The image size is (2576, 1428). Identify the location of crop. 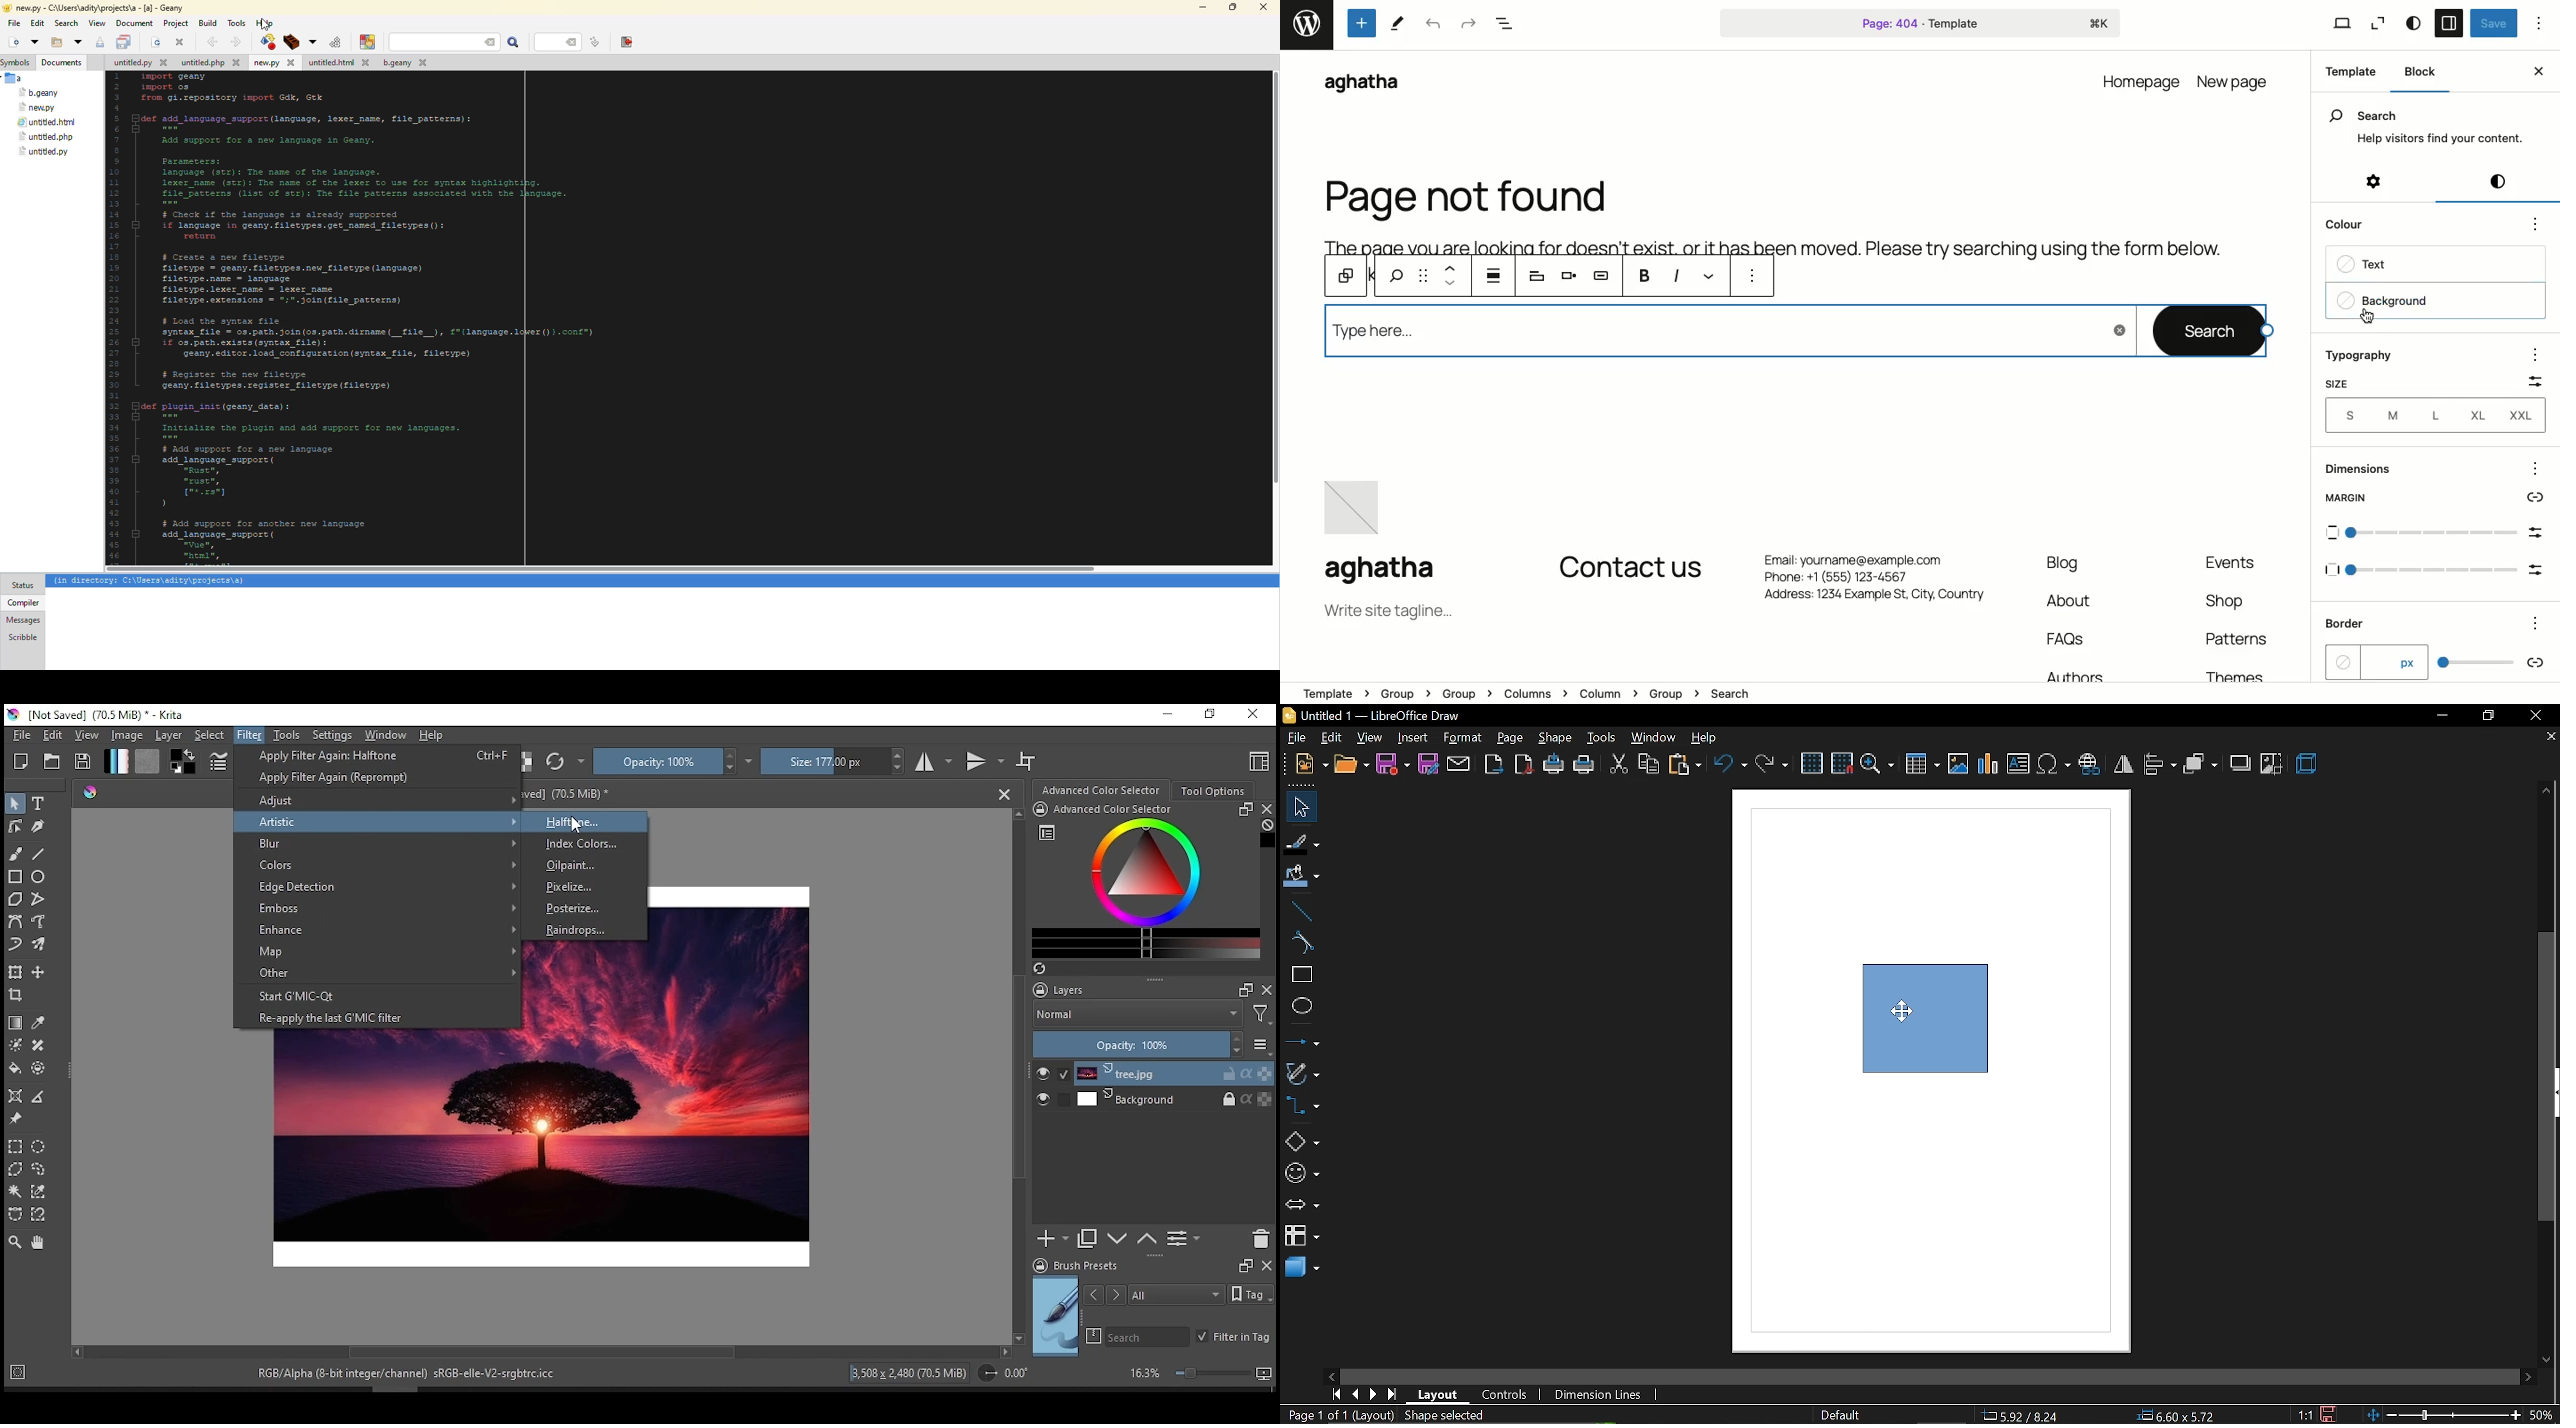
(2272, 763).